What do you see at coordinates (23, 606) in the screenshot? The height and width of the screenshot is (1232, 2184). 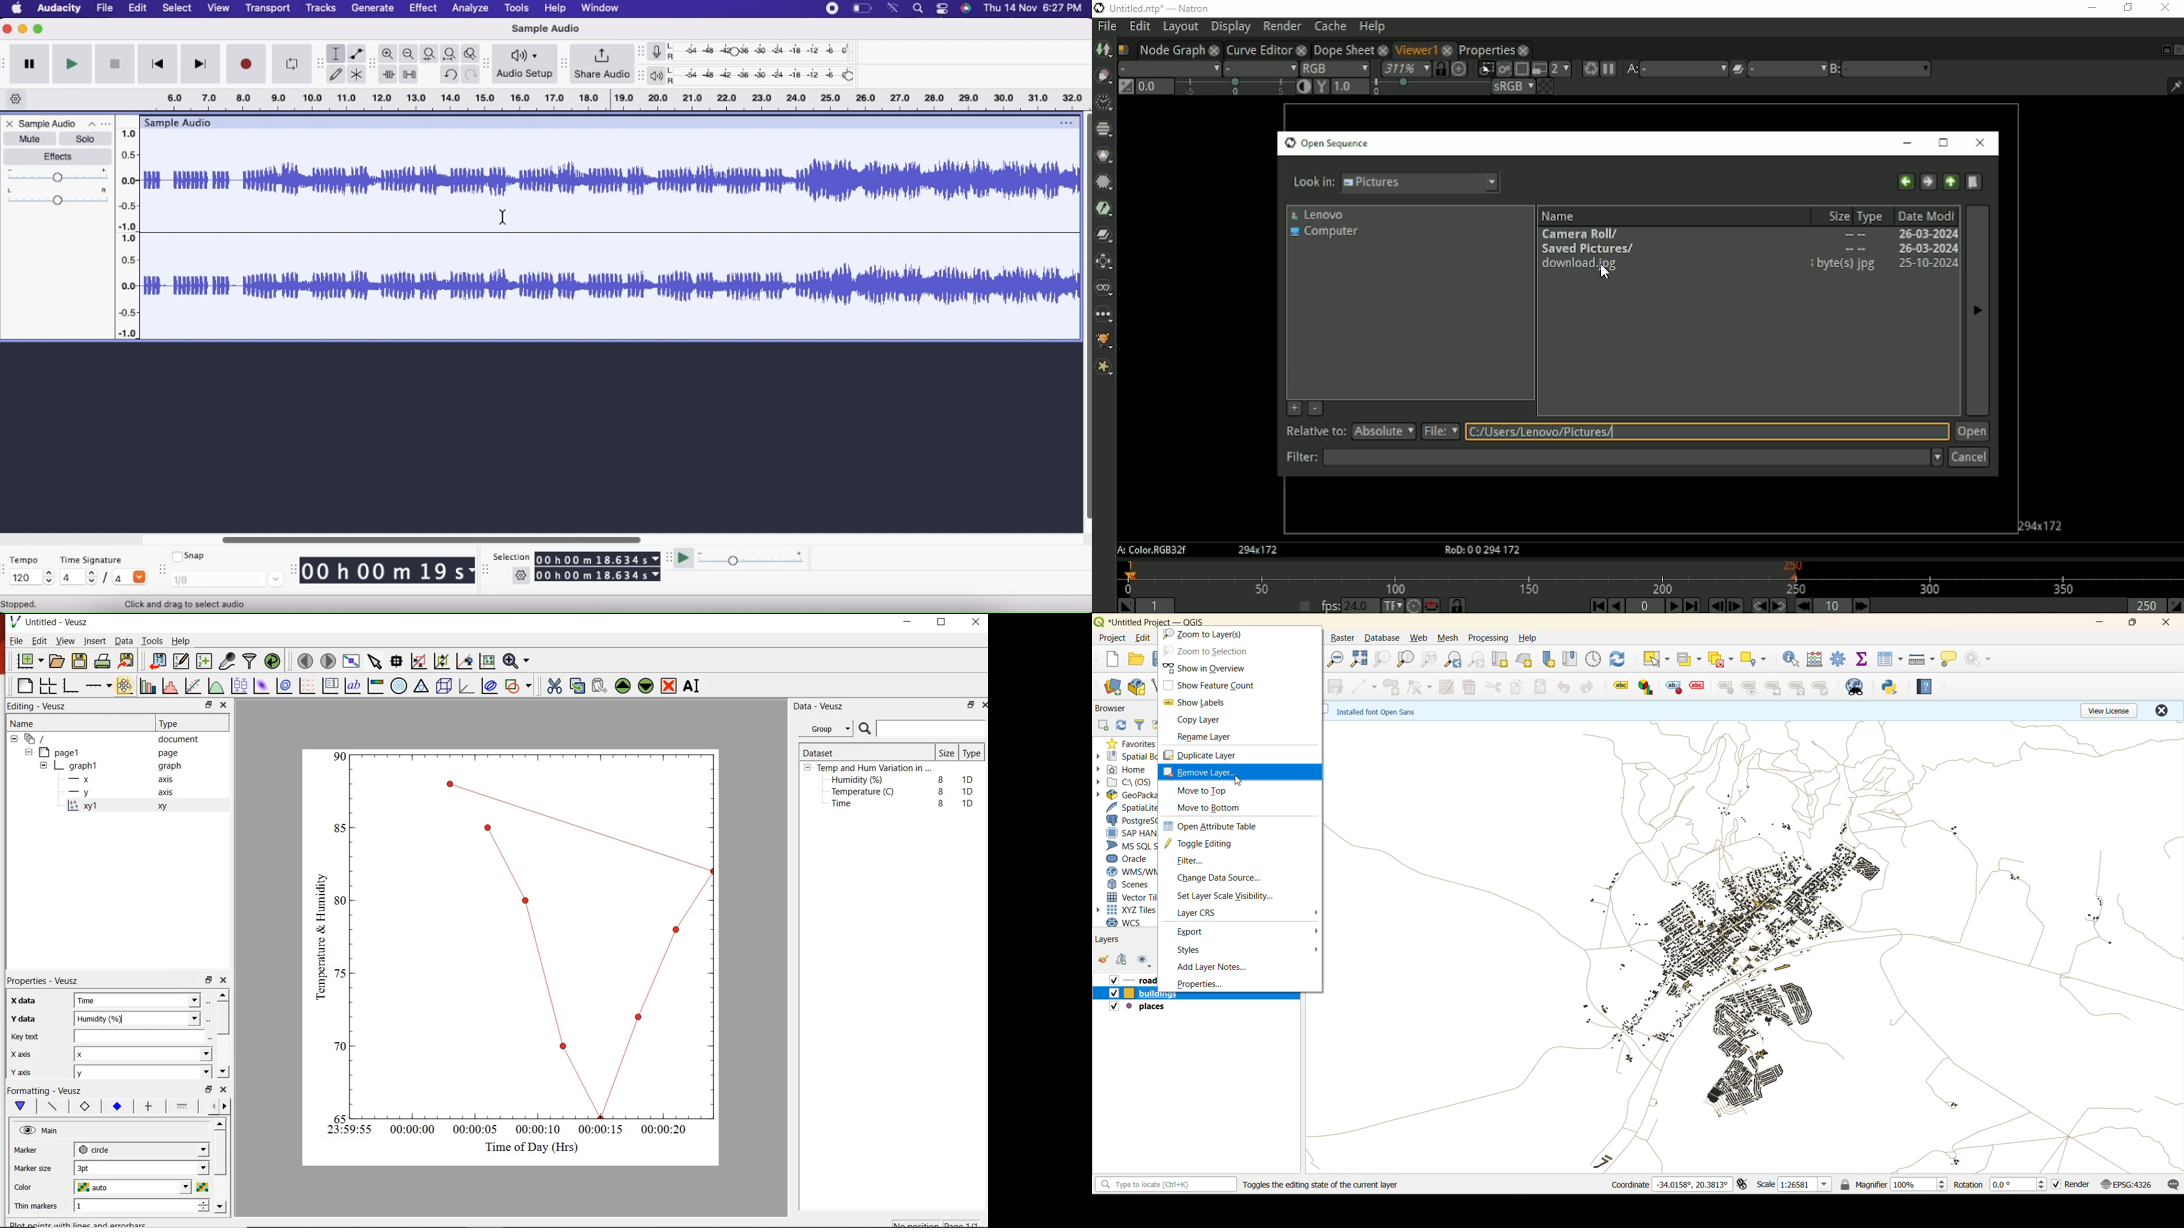 I see `Stopped` at bounding box center [23, 606].